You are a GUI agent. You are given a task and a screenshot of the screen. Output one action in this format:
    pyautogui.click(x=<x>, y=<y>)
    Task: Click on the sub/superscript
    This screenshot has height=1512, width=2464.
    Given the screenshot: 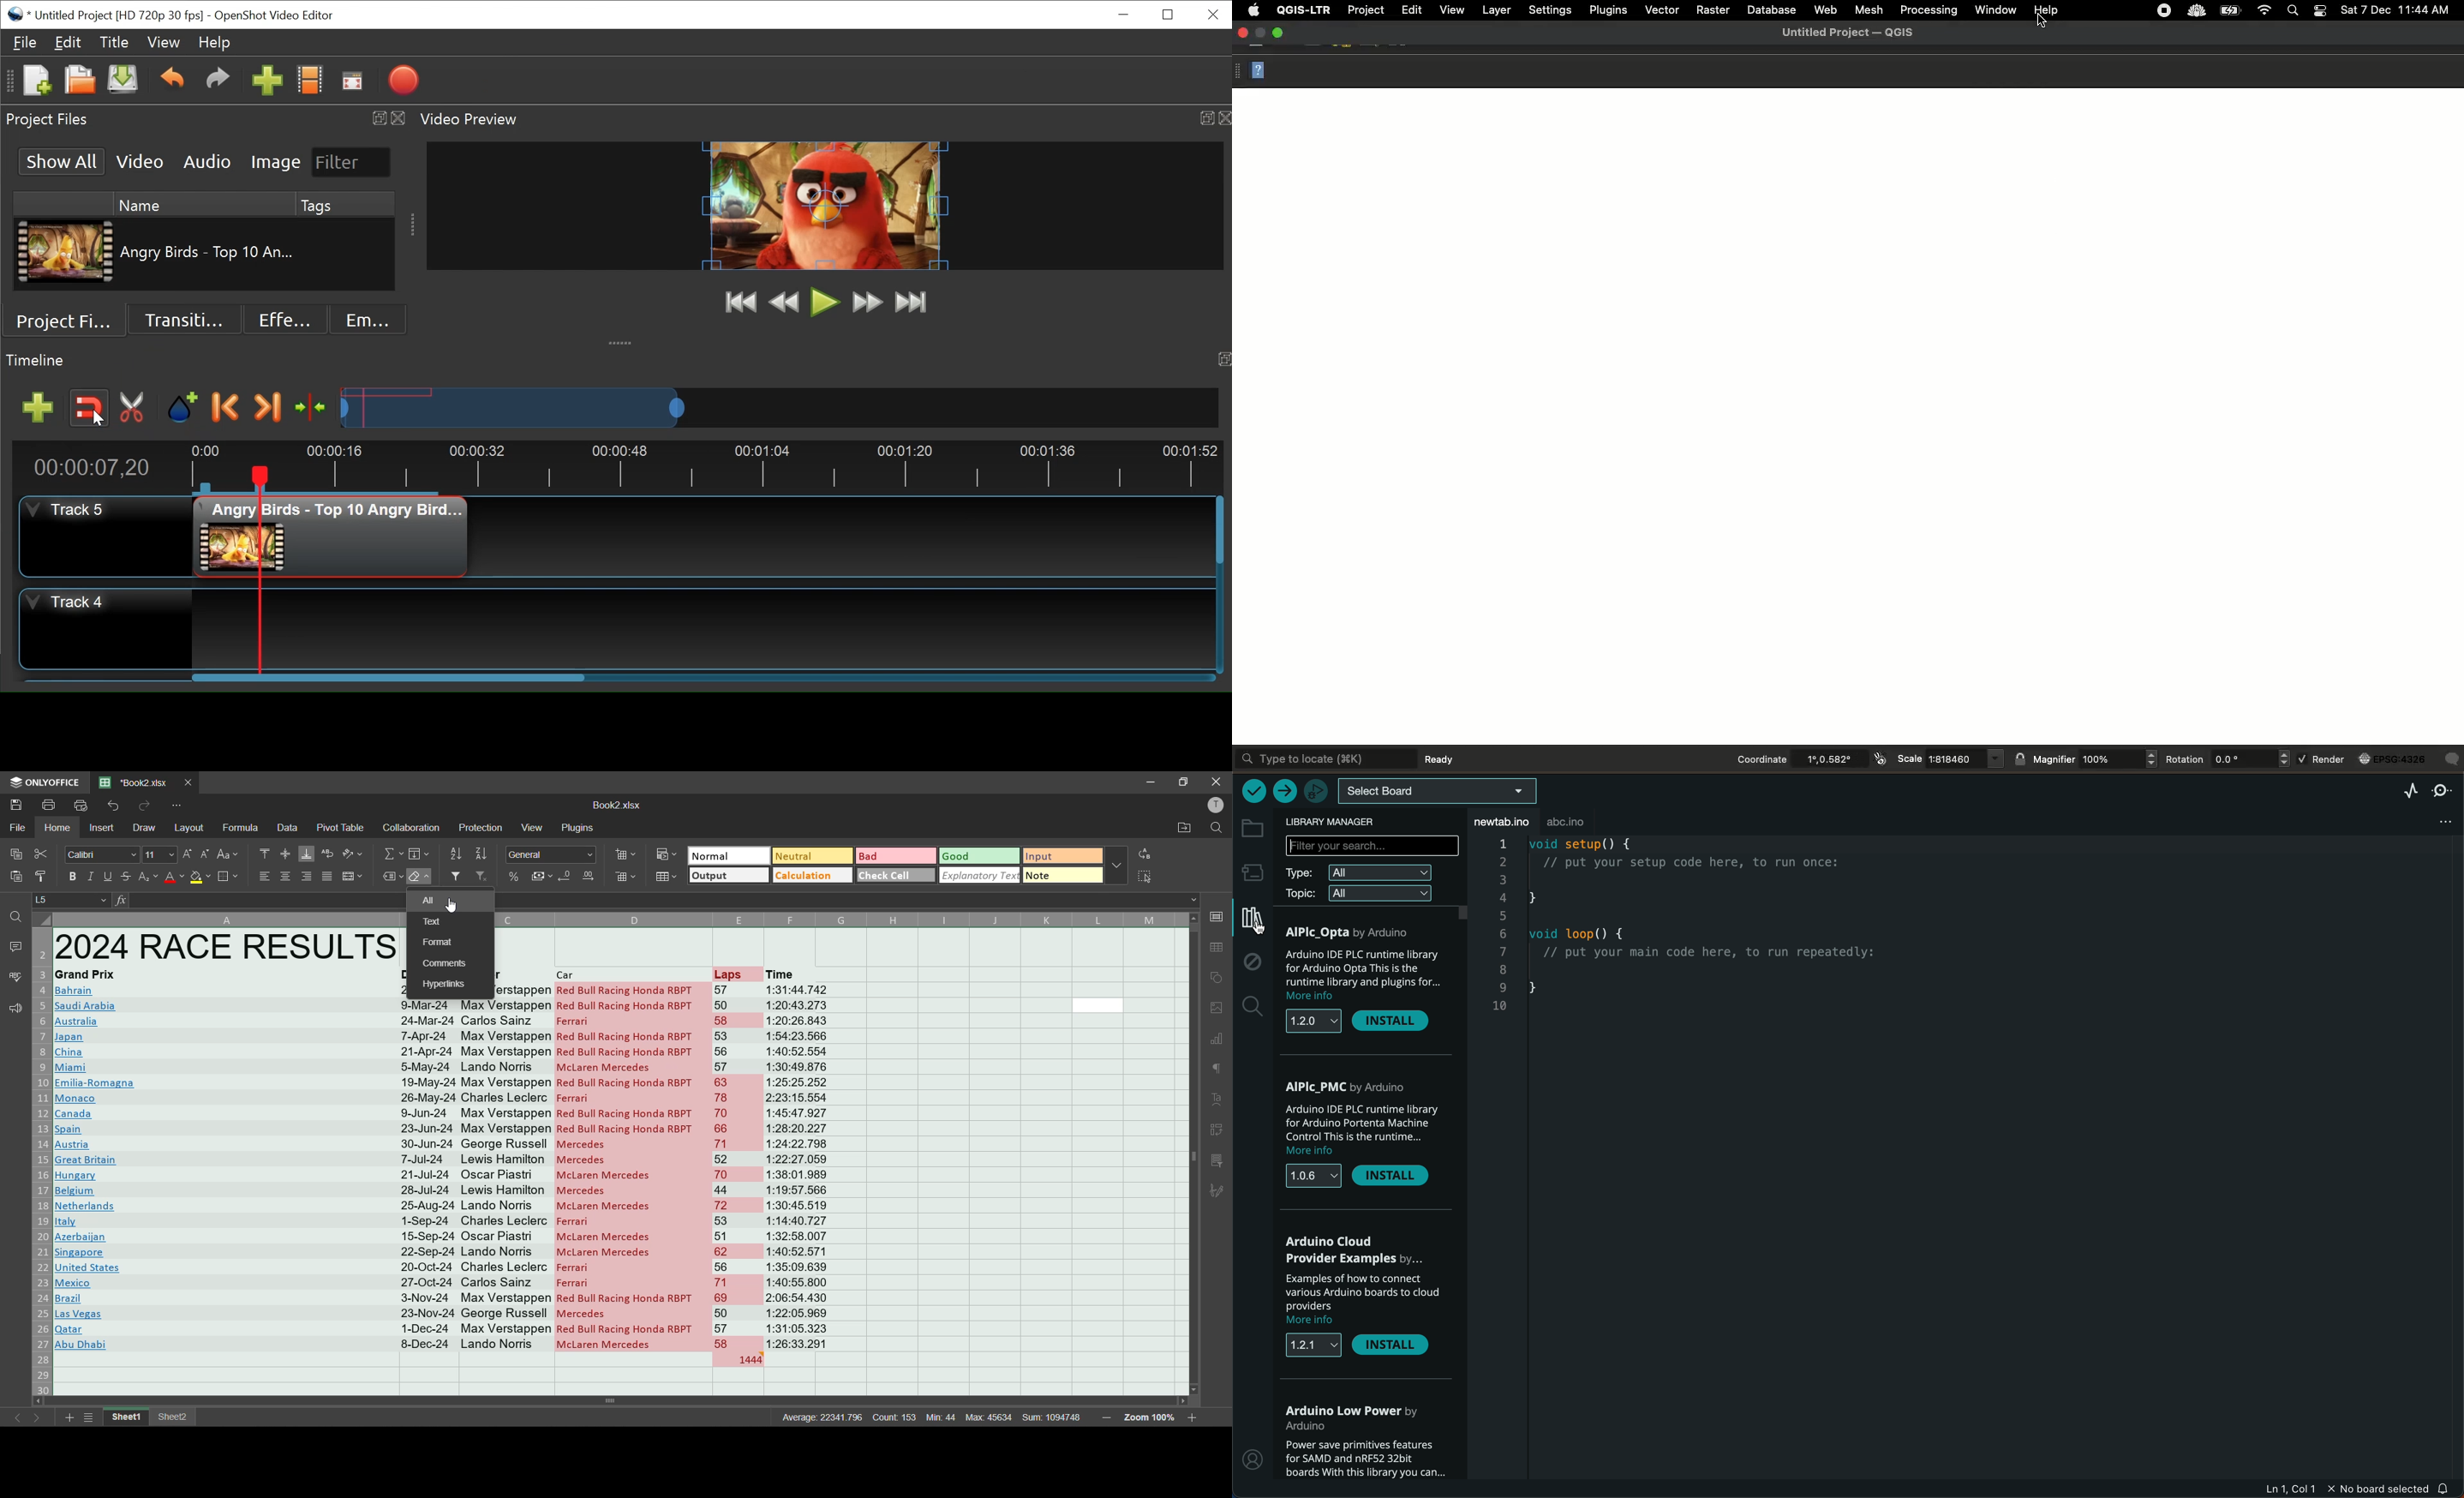 What is the action you would take?
    pyautogui.click(x=149, y=877)
    